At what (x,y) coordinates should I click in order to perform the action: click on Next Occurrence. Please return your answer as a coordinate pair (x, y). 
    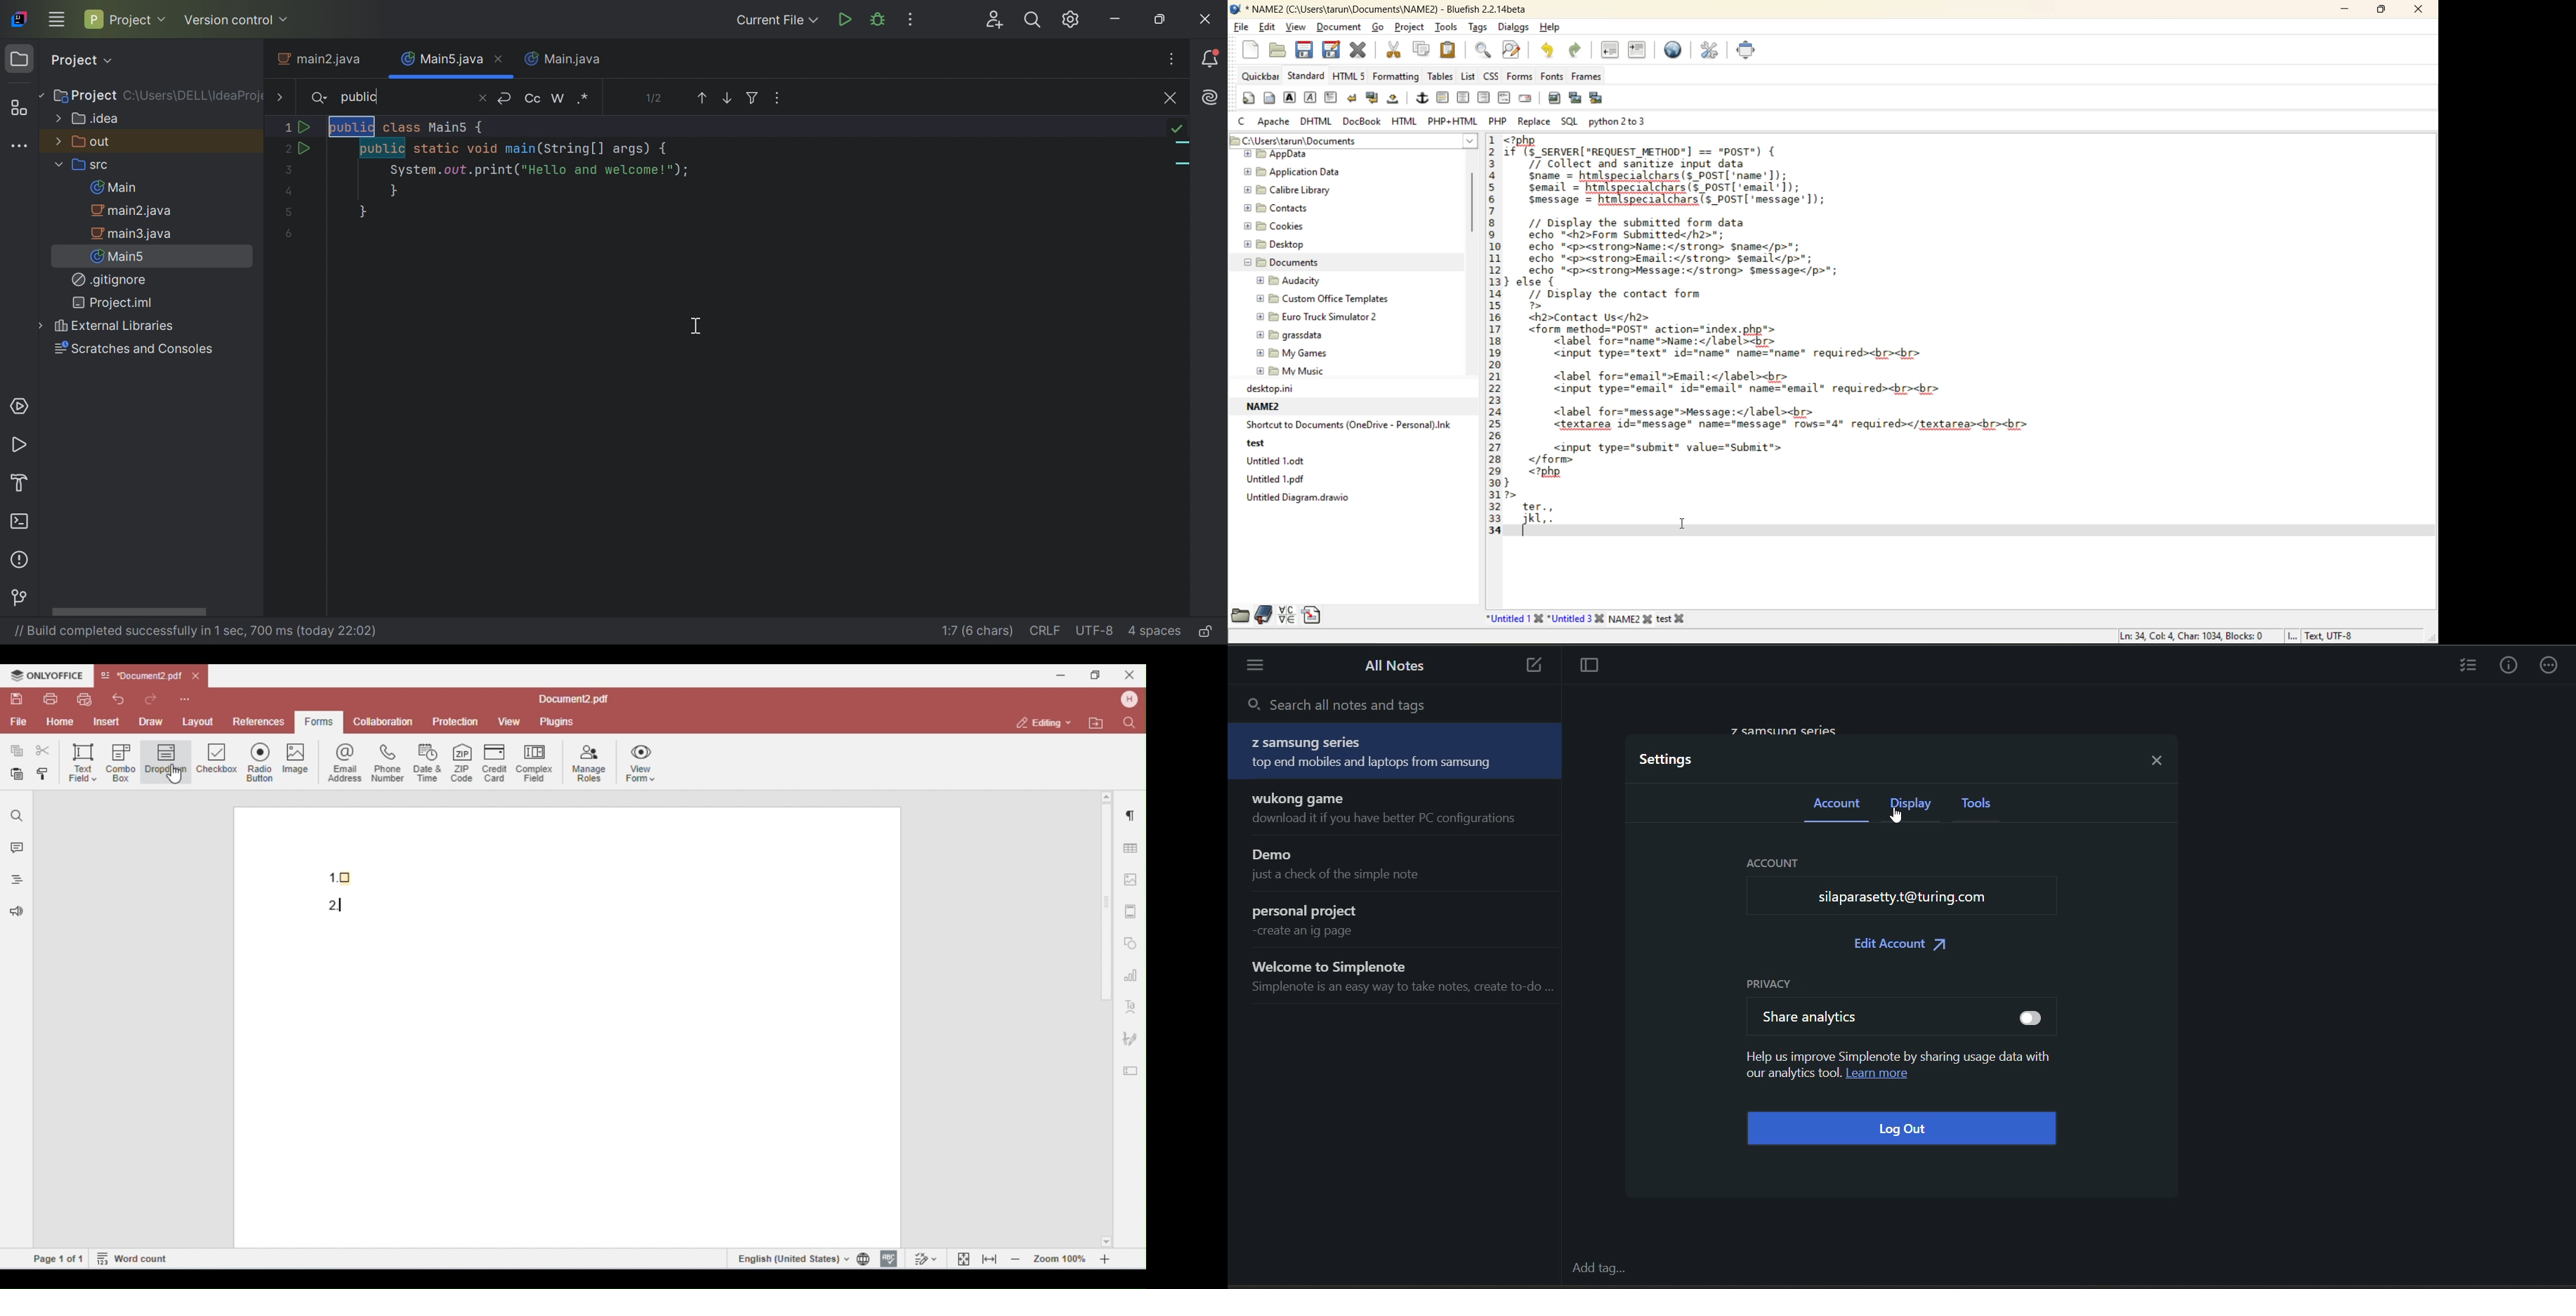
    Looking at the image, I should click on (728, 99).